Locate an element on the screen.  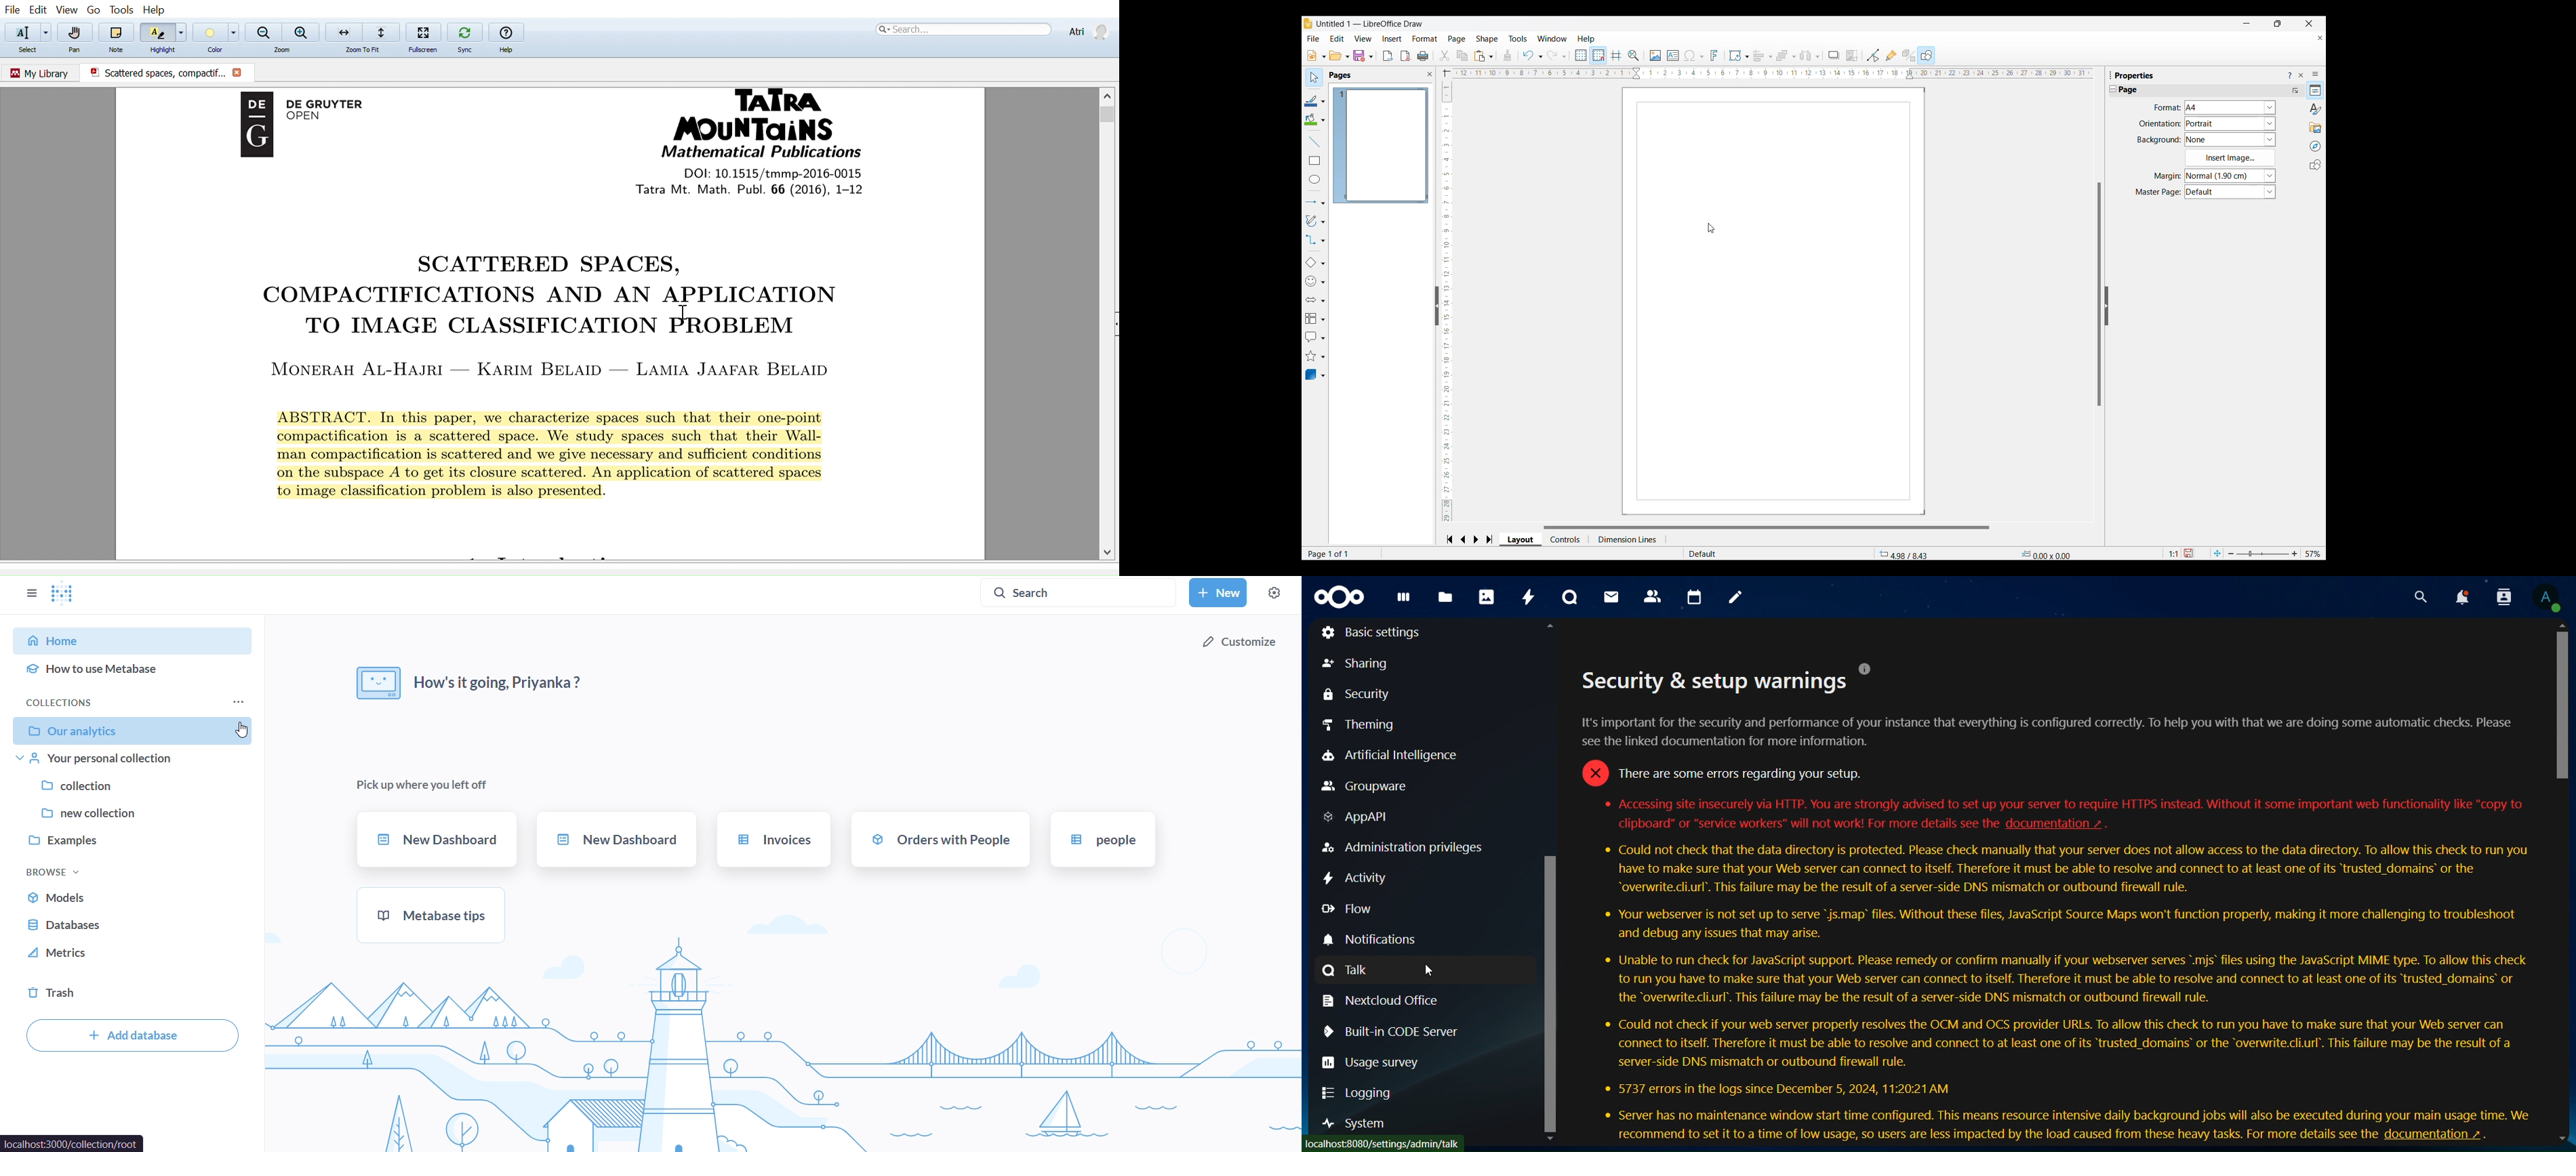
search is located at coordinates (2413, 596).